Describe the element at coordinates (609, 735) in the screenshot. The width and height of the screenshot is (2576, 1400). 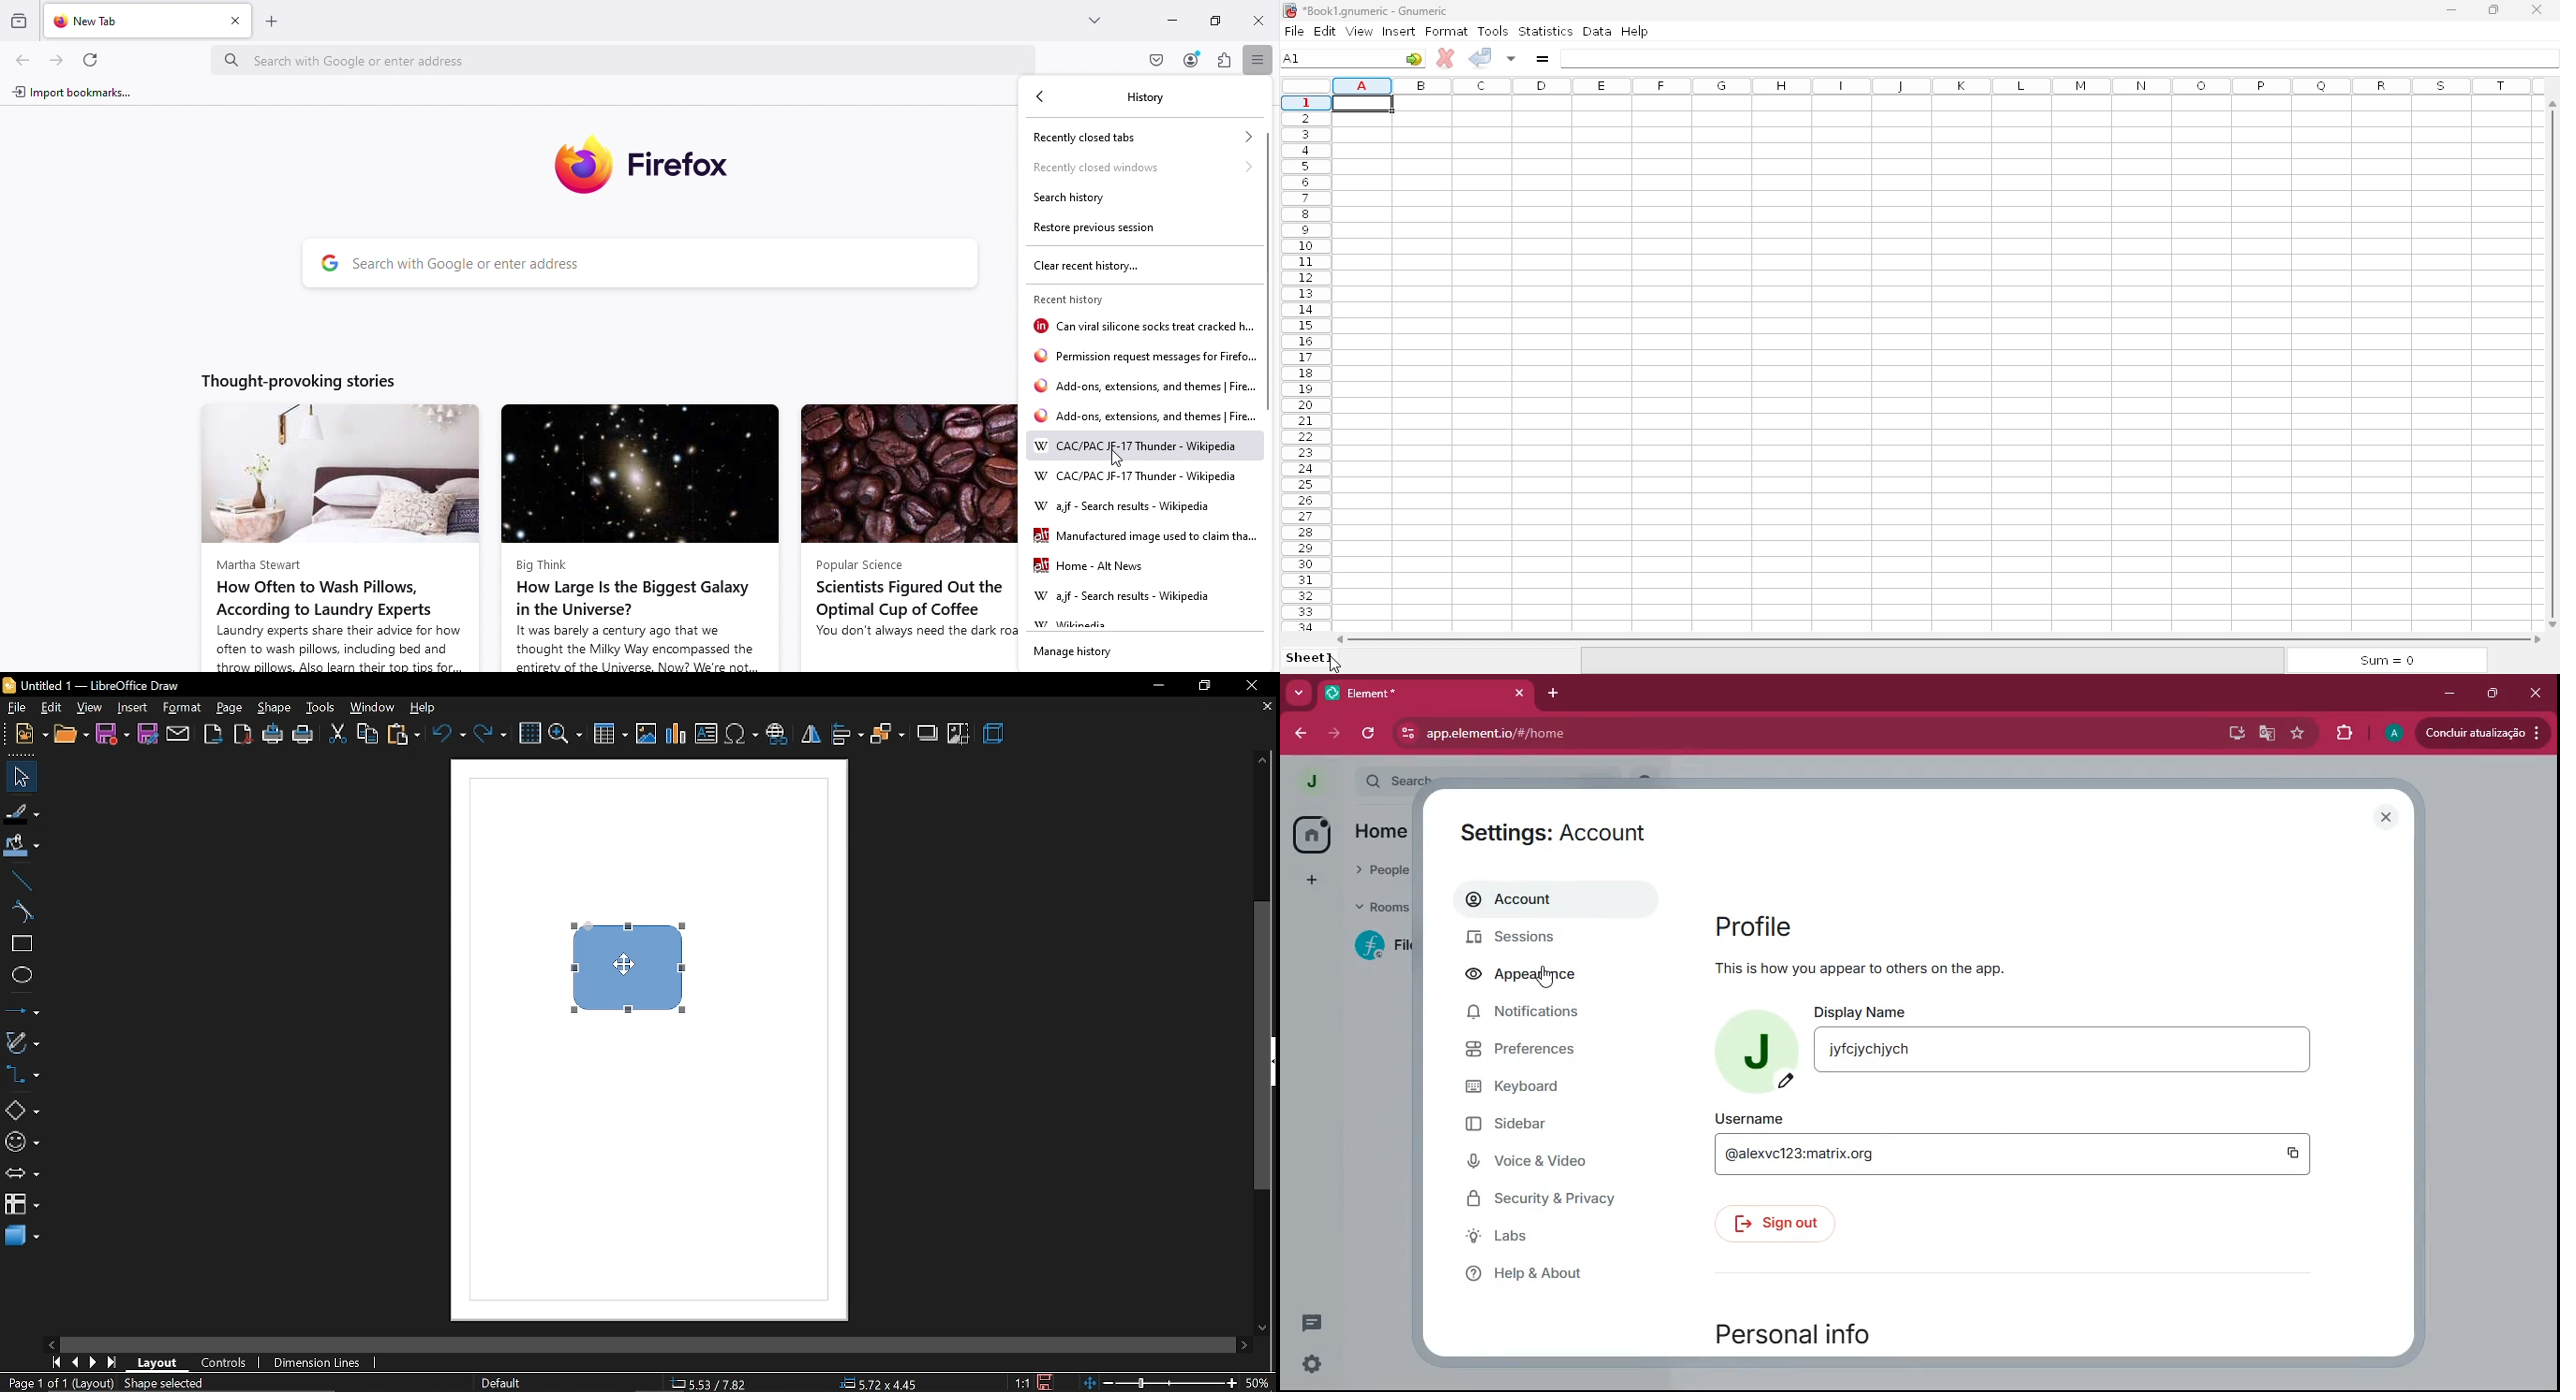
I see `insert table` at that location.